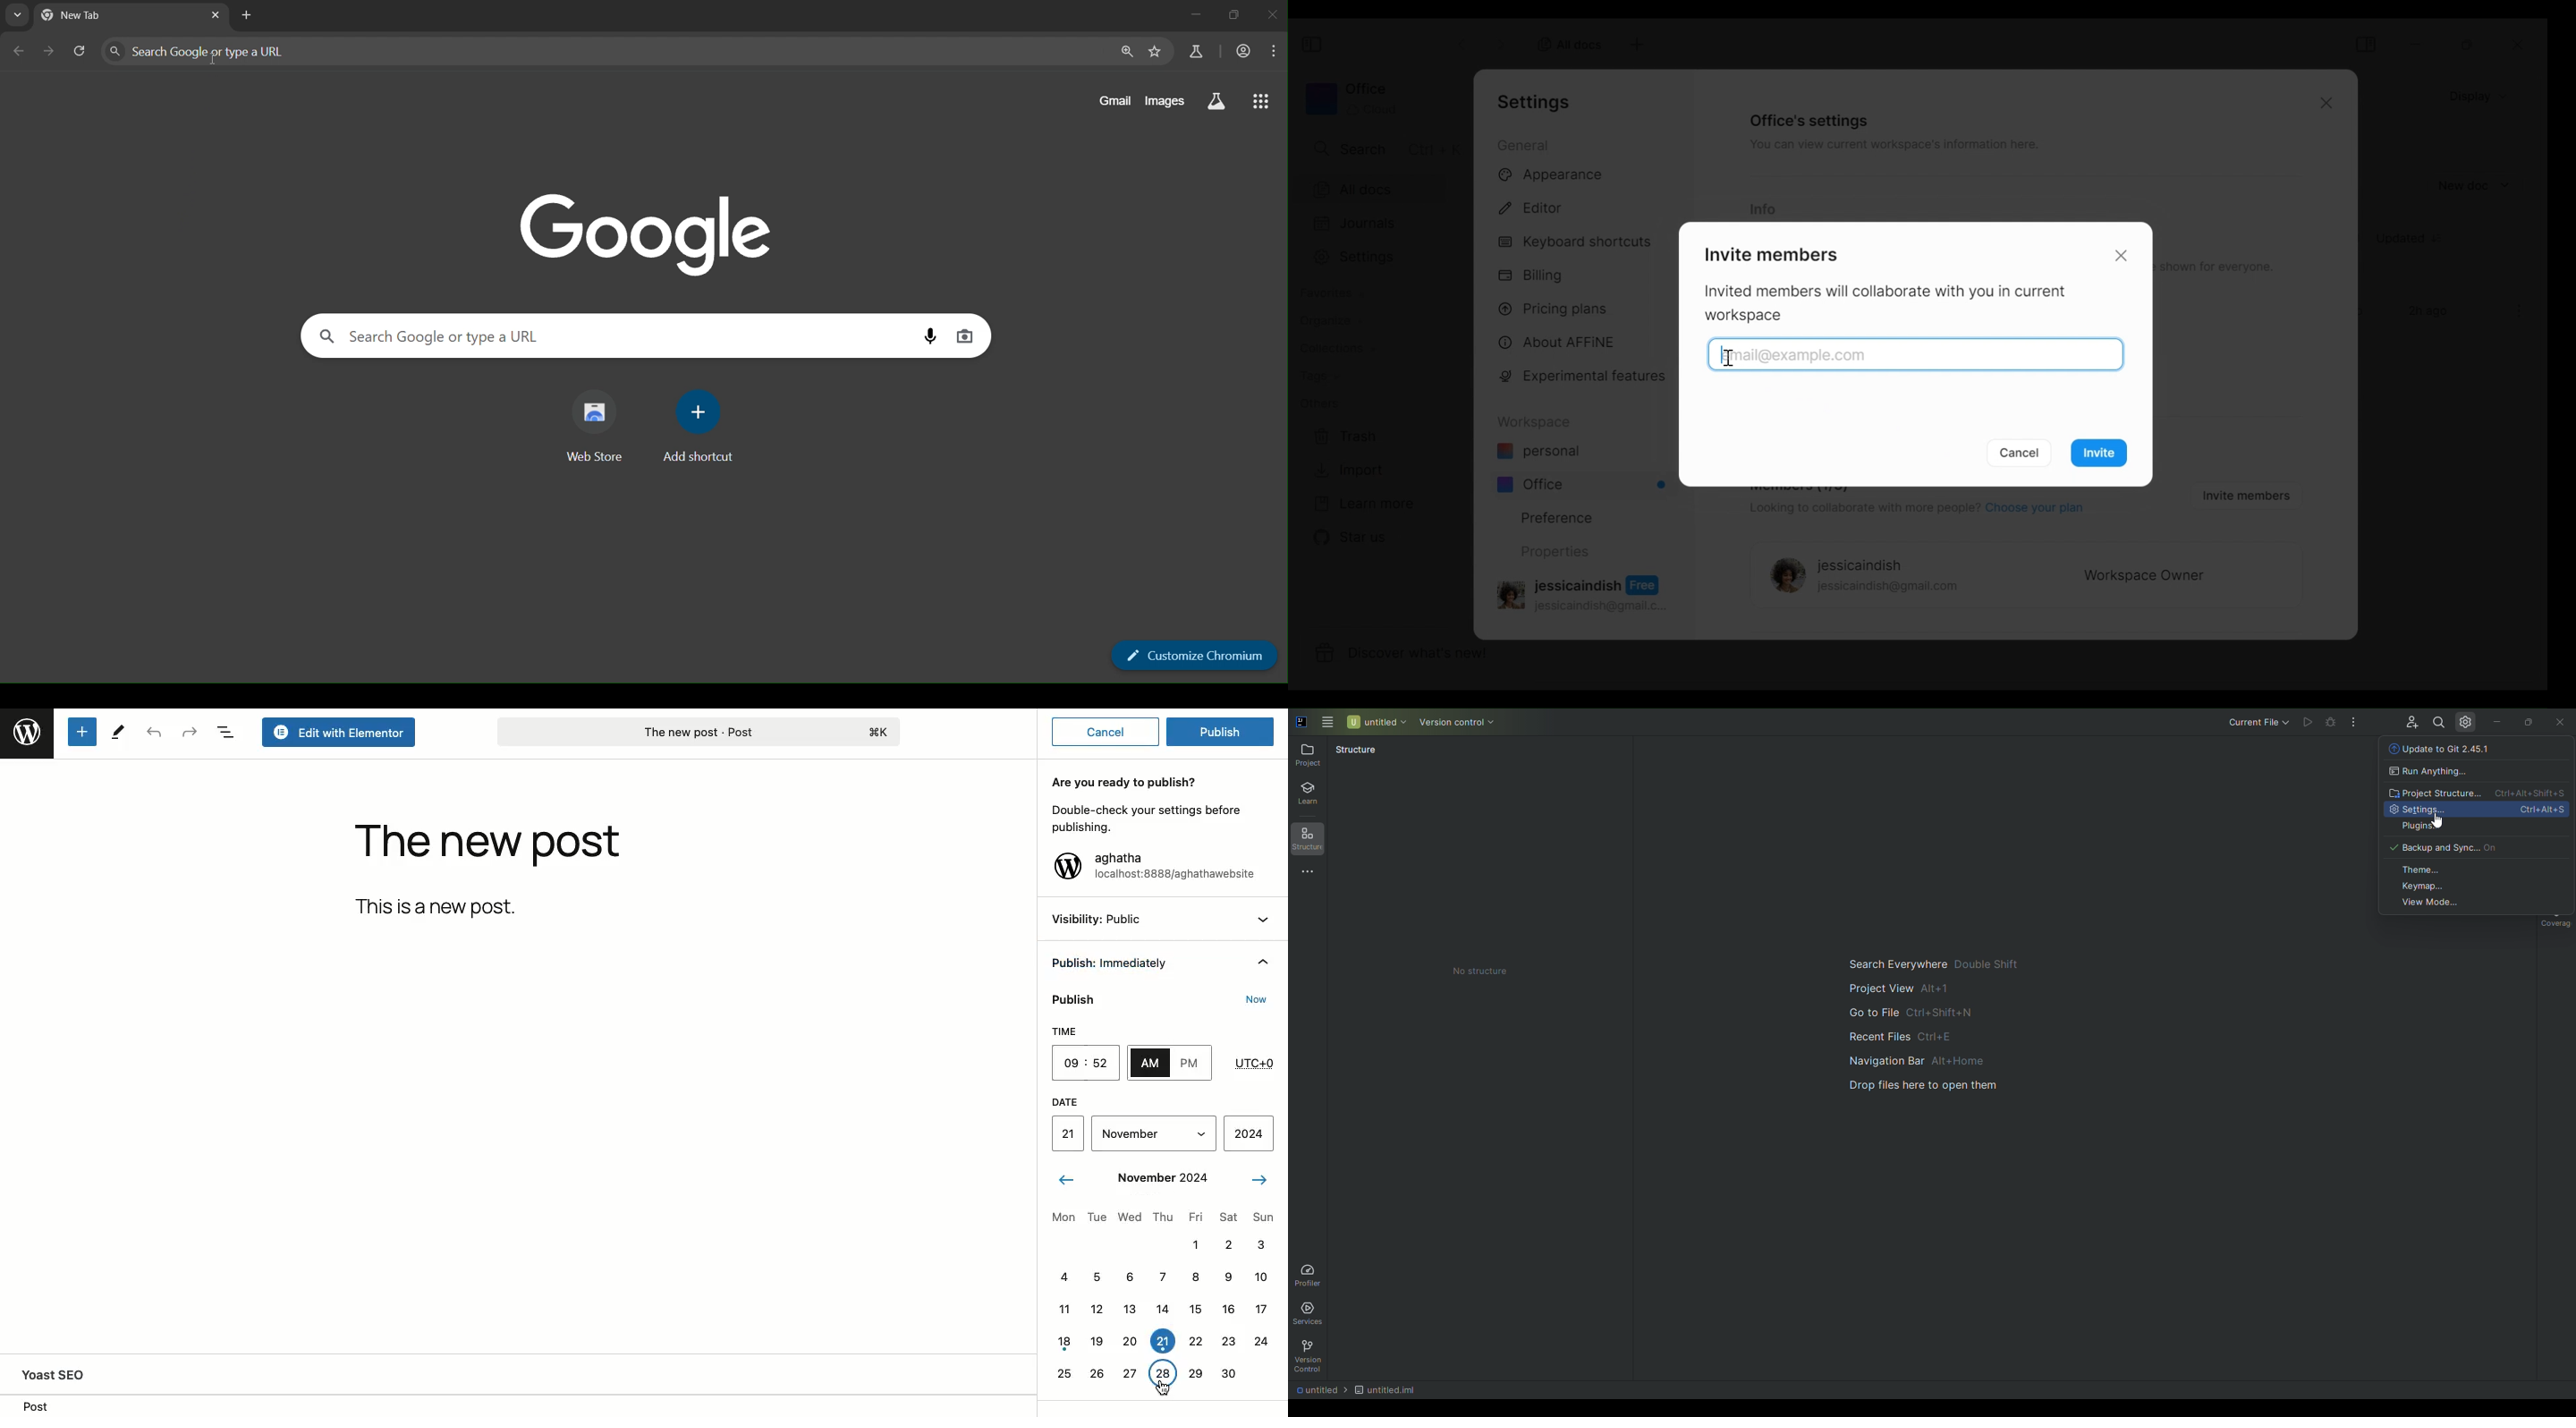  What do you see at coordinates (1159, 1179) in the screenshot?
I see `November 2024` at bounding box center [1159, 1179].